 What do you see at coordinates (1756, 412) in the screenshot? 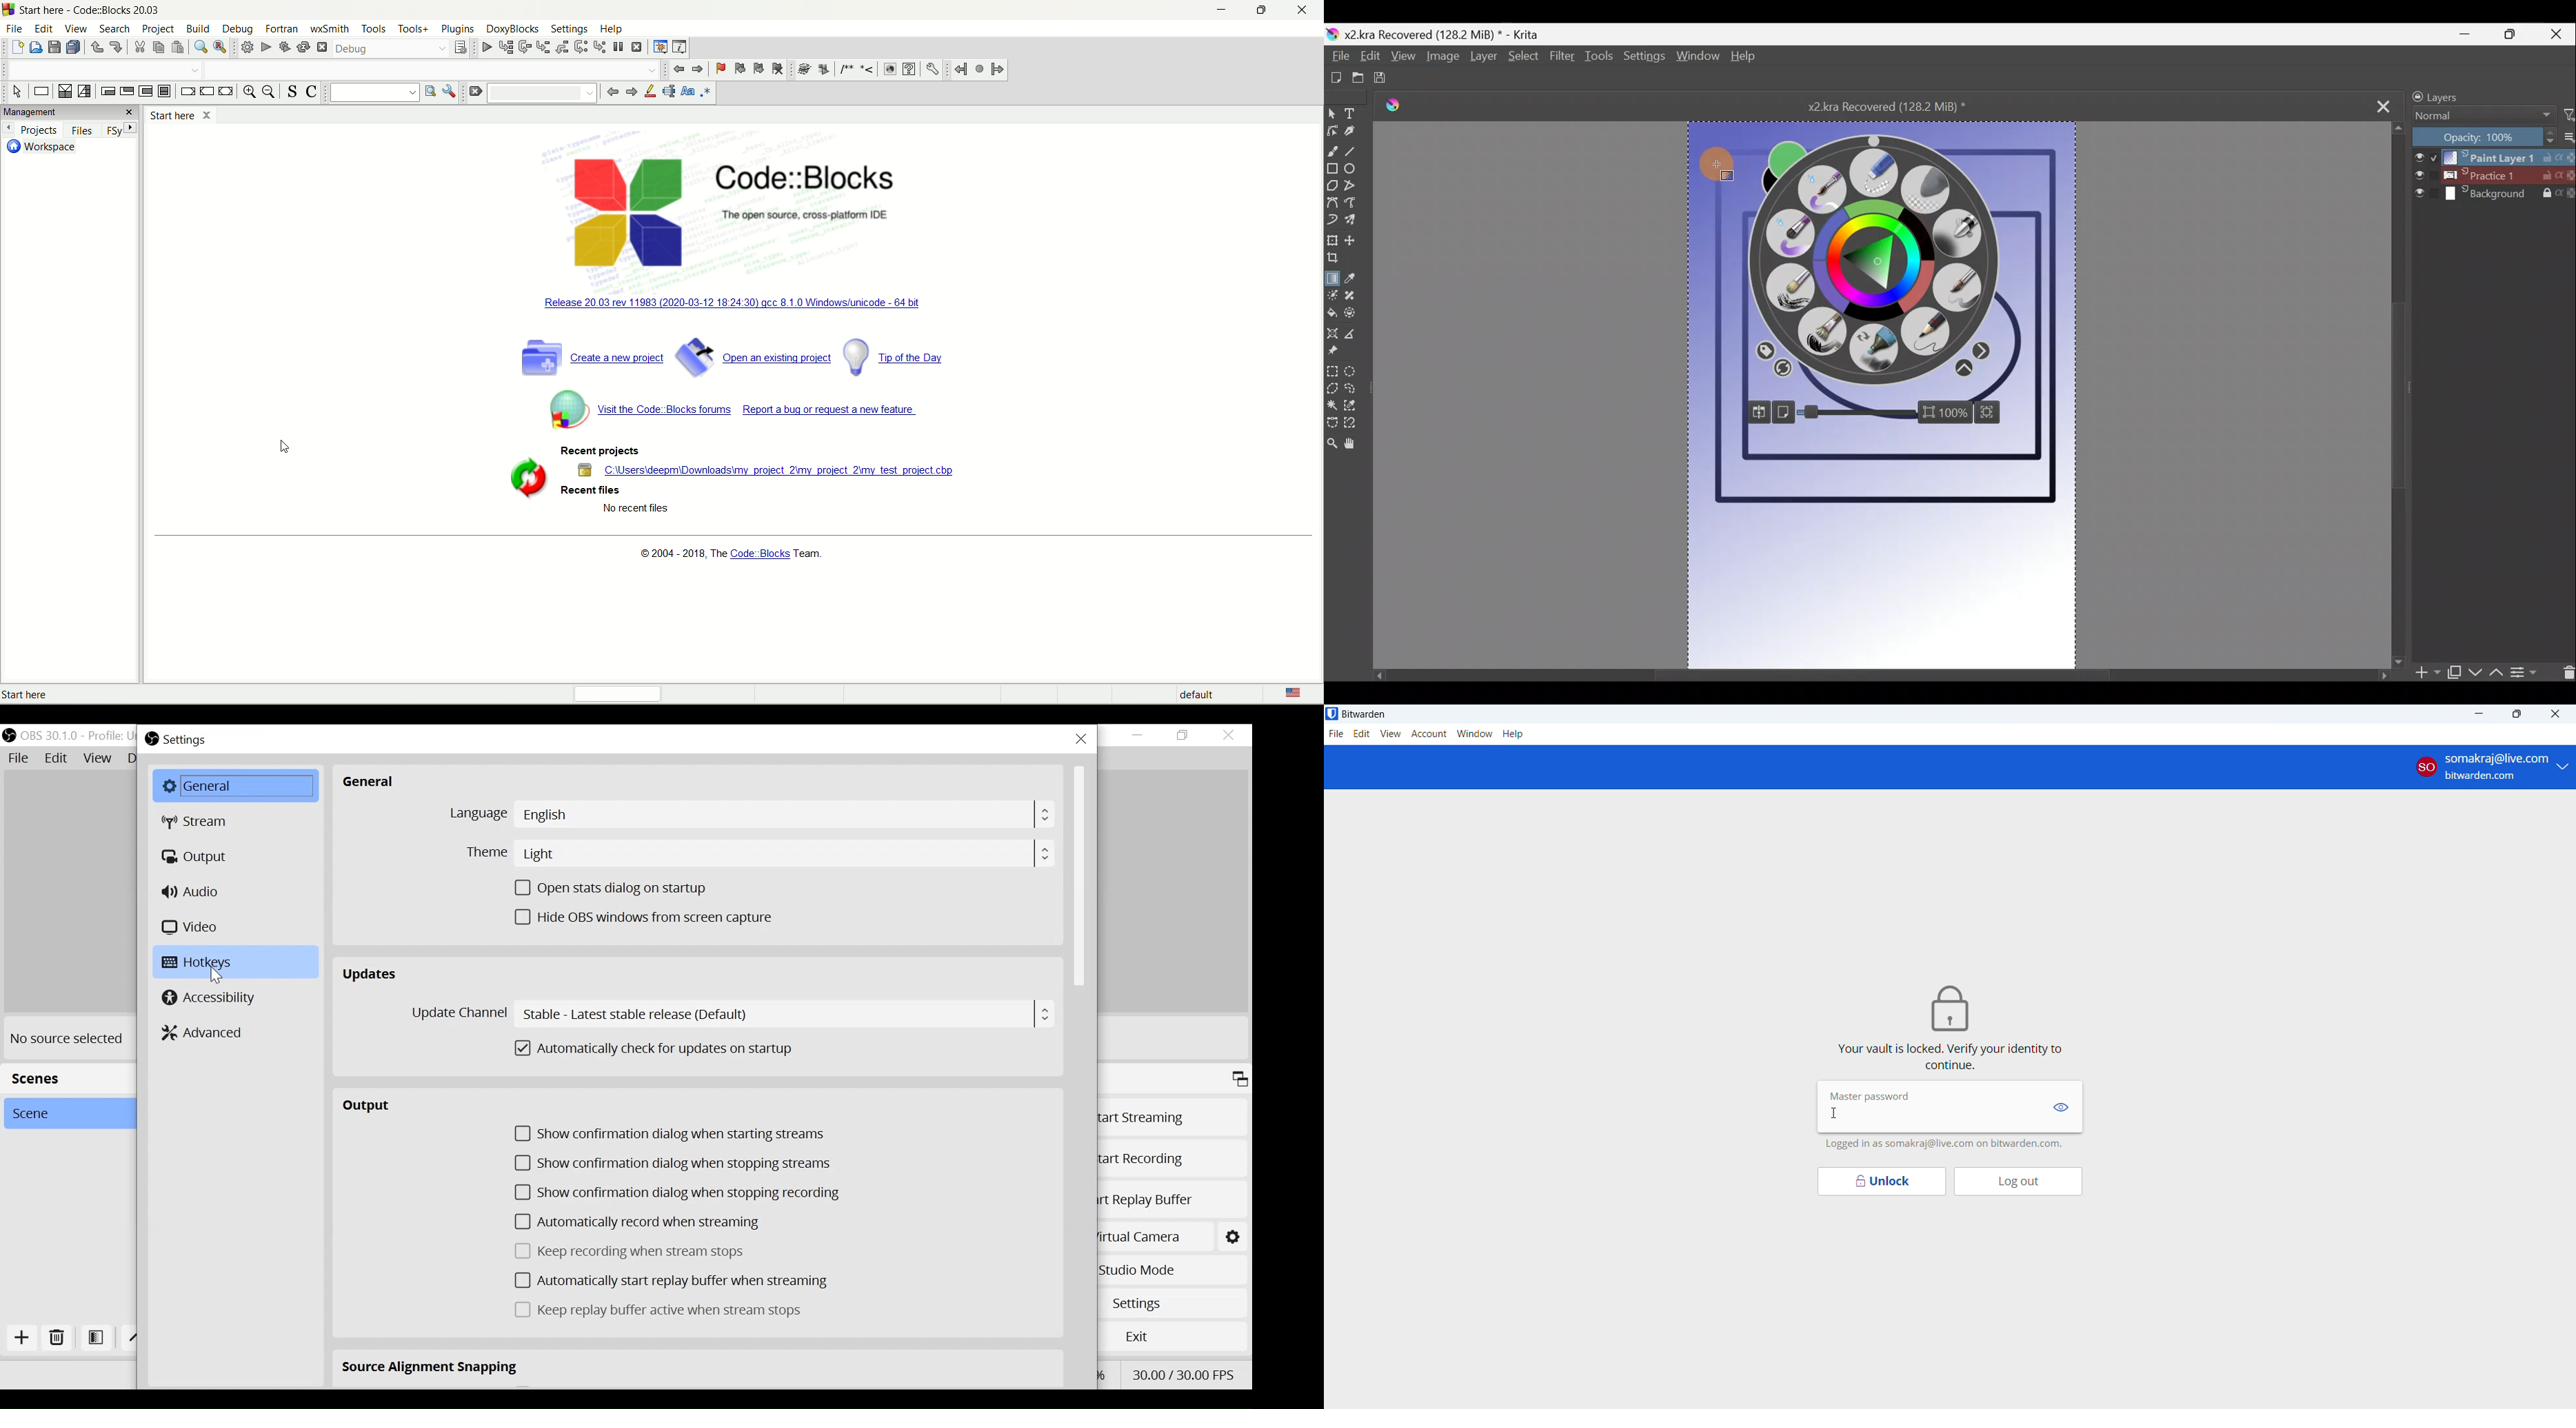
I see `Mirror view around cursor` at bounding box center [1756, 412].